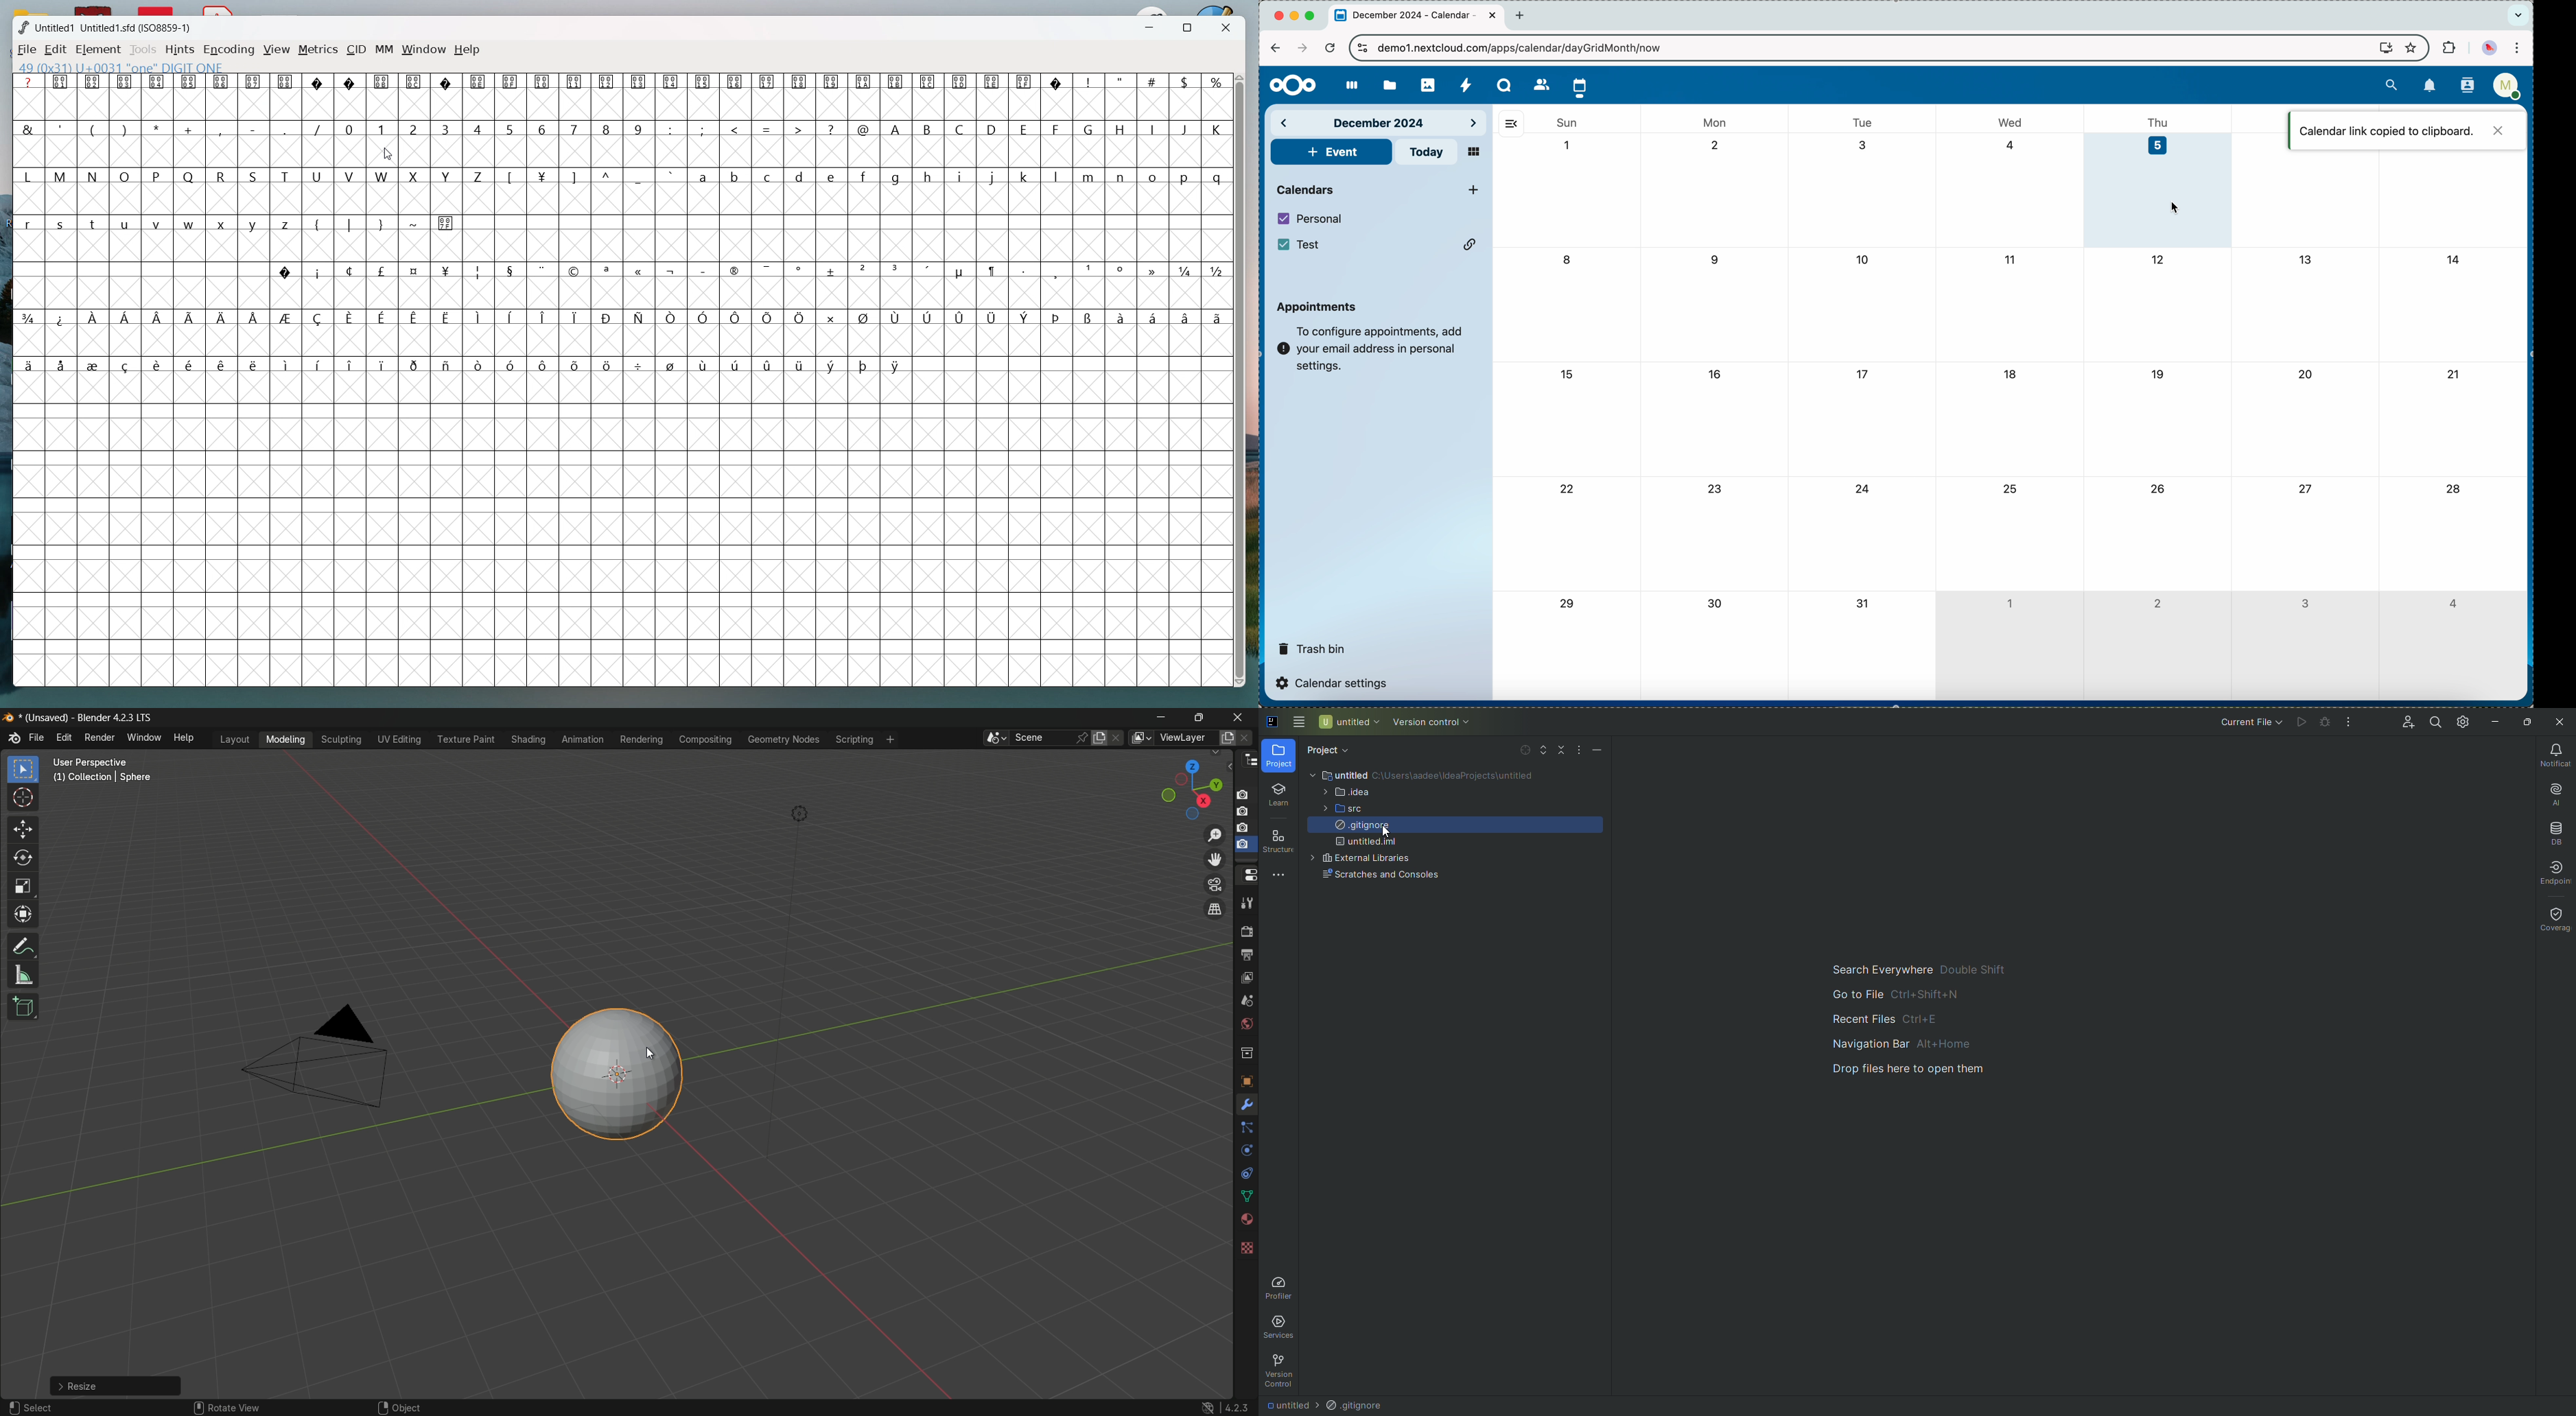  Describe the element at coordinates (342, 740) in the screenshot. I see `sculpting menu` at that location.